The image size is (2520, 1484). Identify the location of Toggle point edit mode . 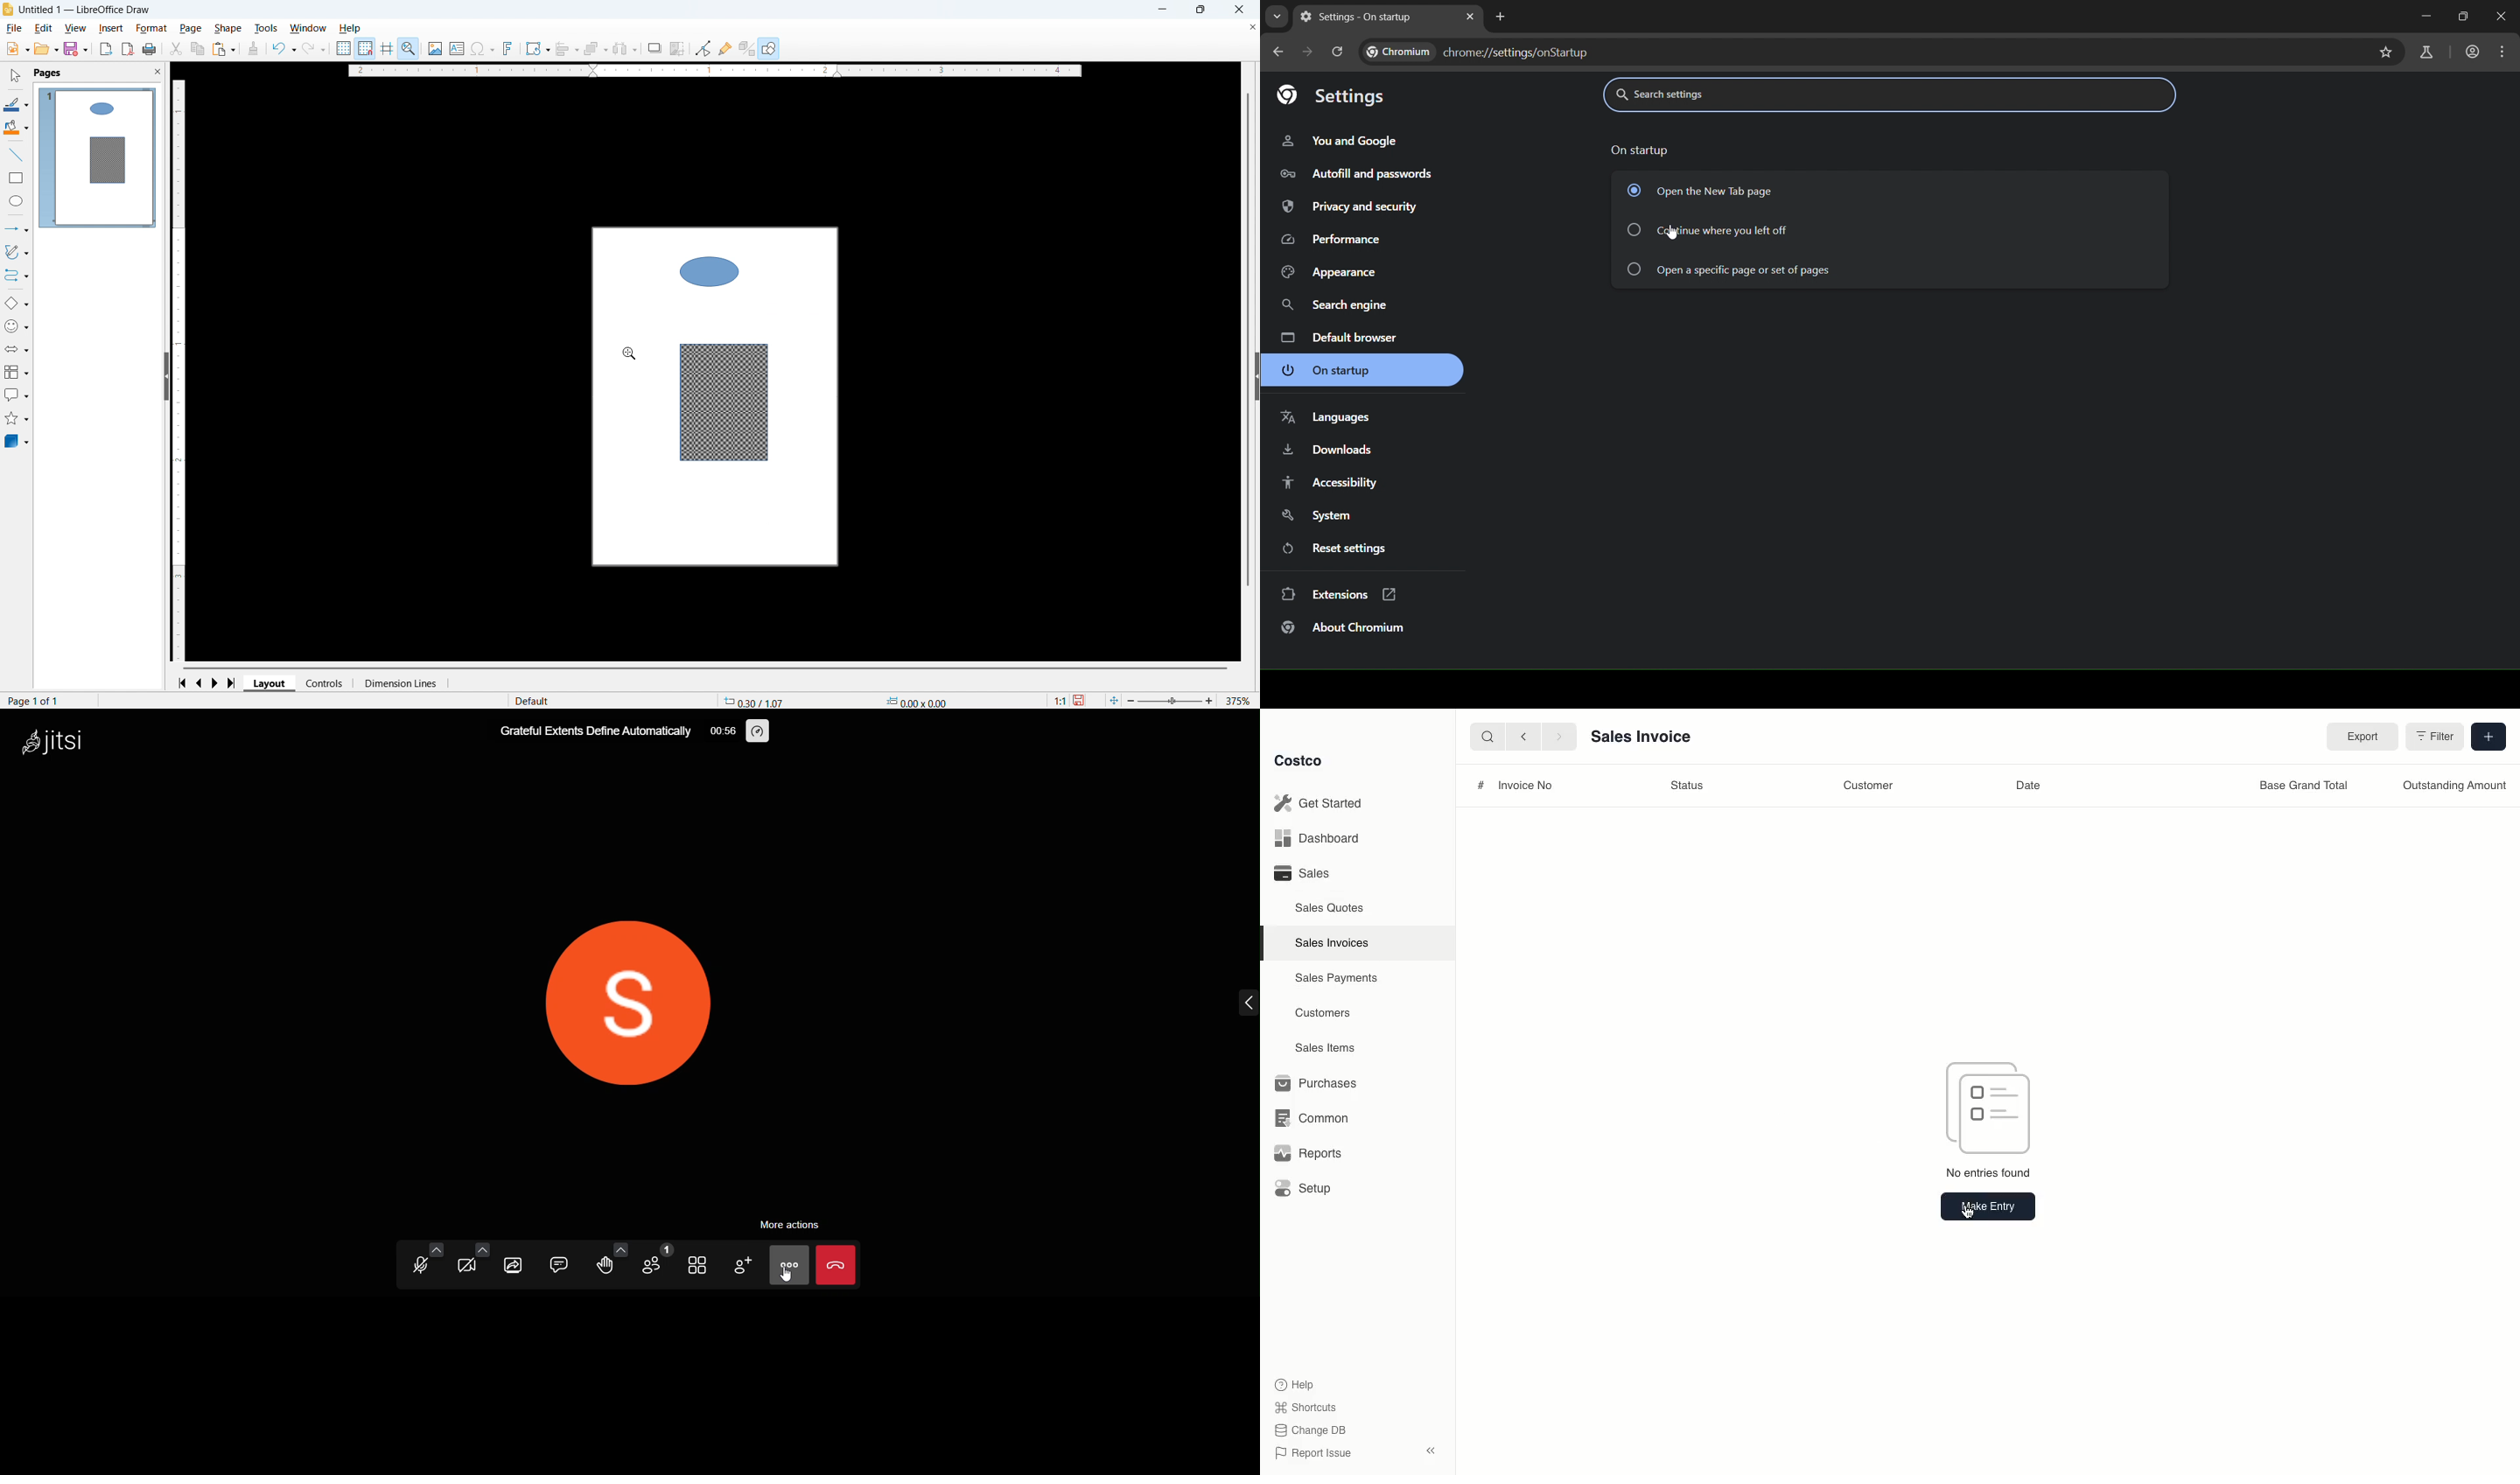
(703, 49).